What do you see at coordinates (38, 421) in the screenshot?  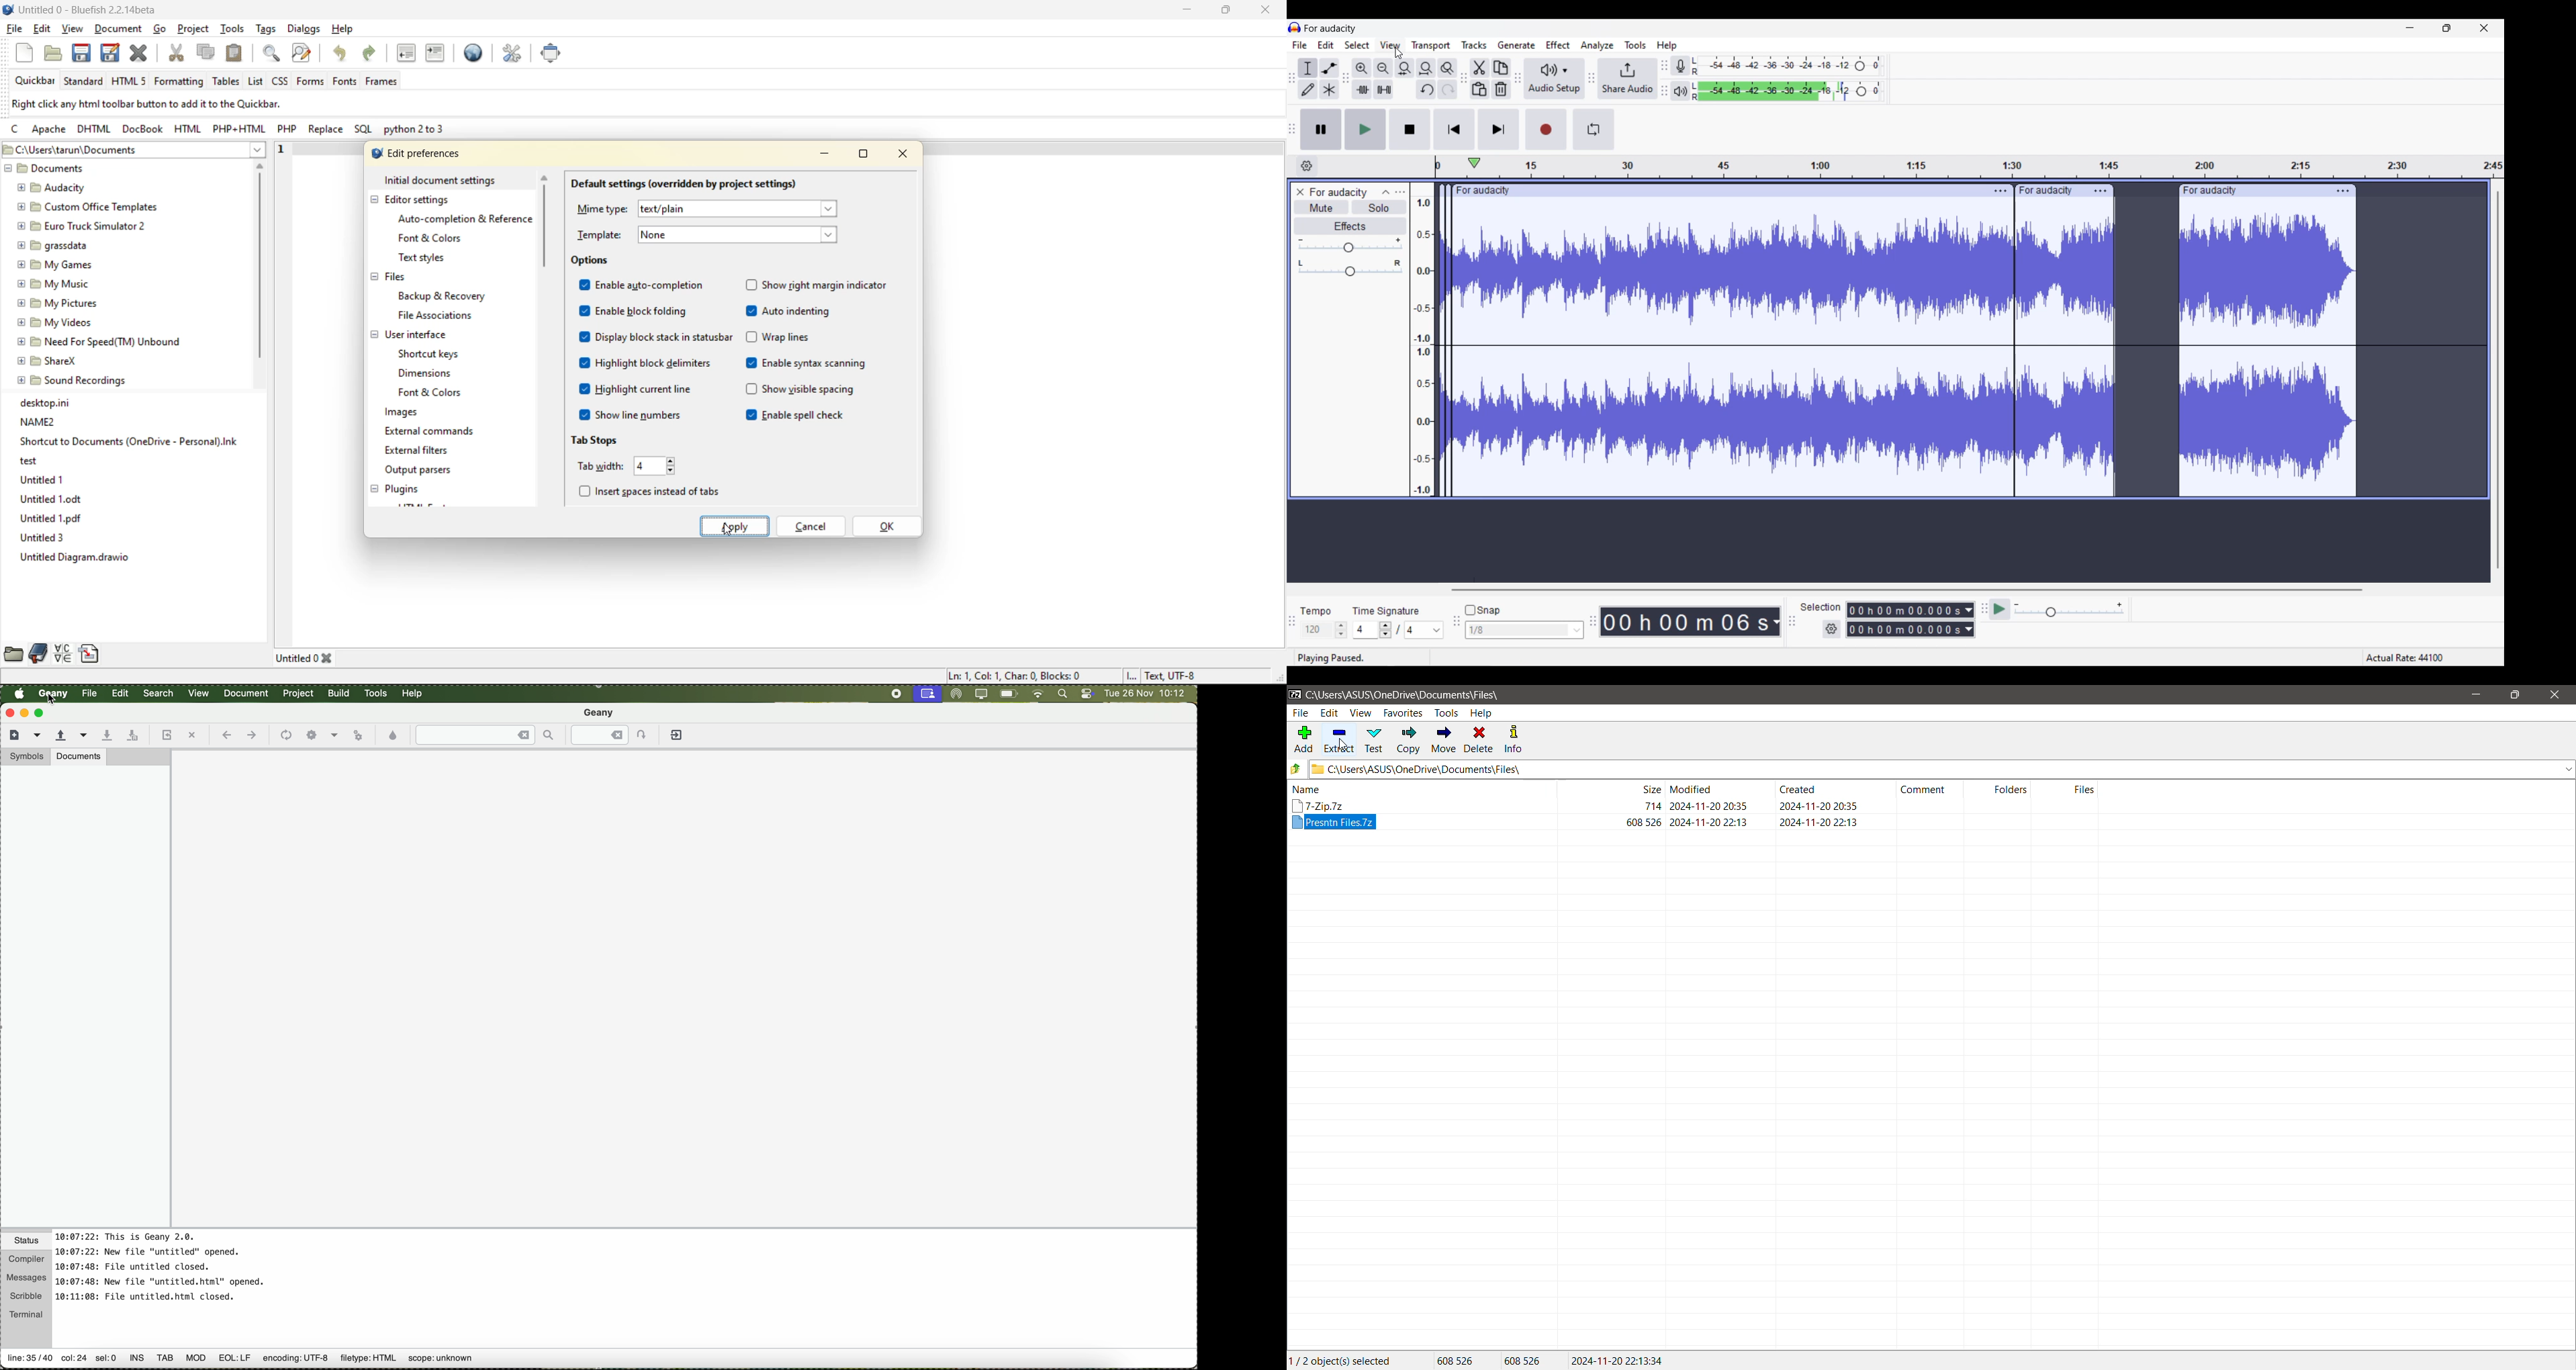 I see `NAME2` at bounding box center [38, 421].